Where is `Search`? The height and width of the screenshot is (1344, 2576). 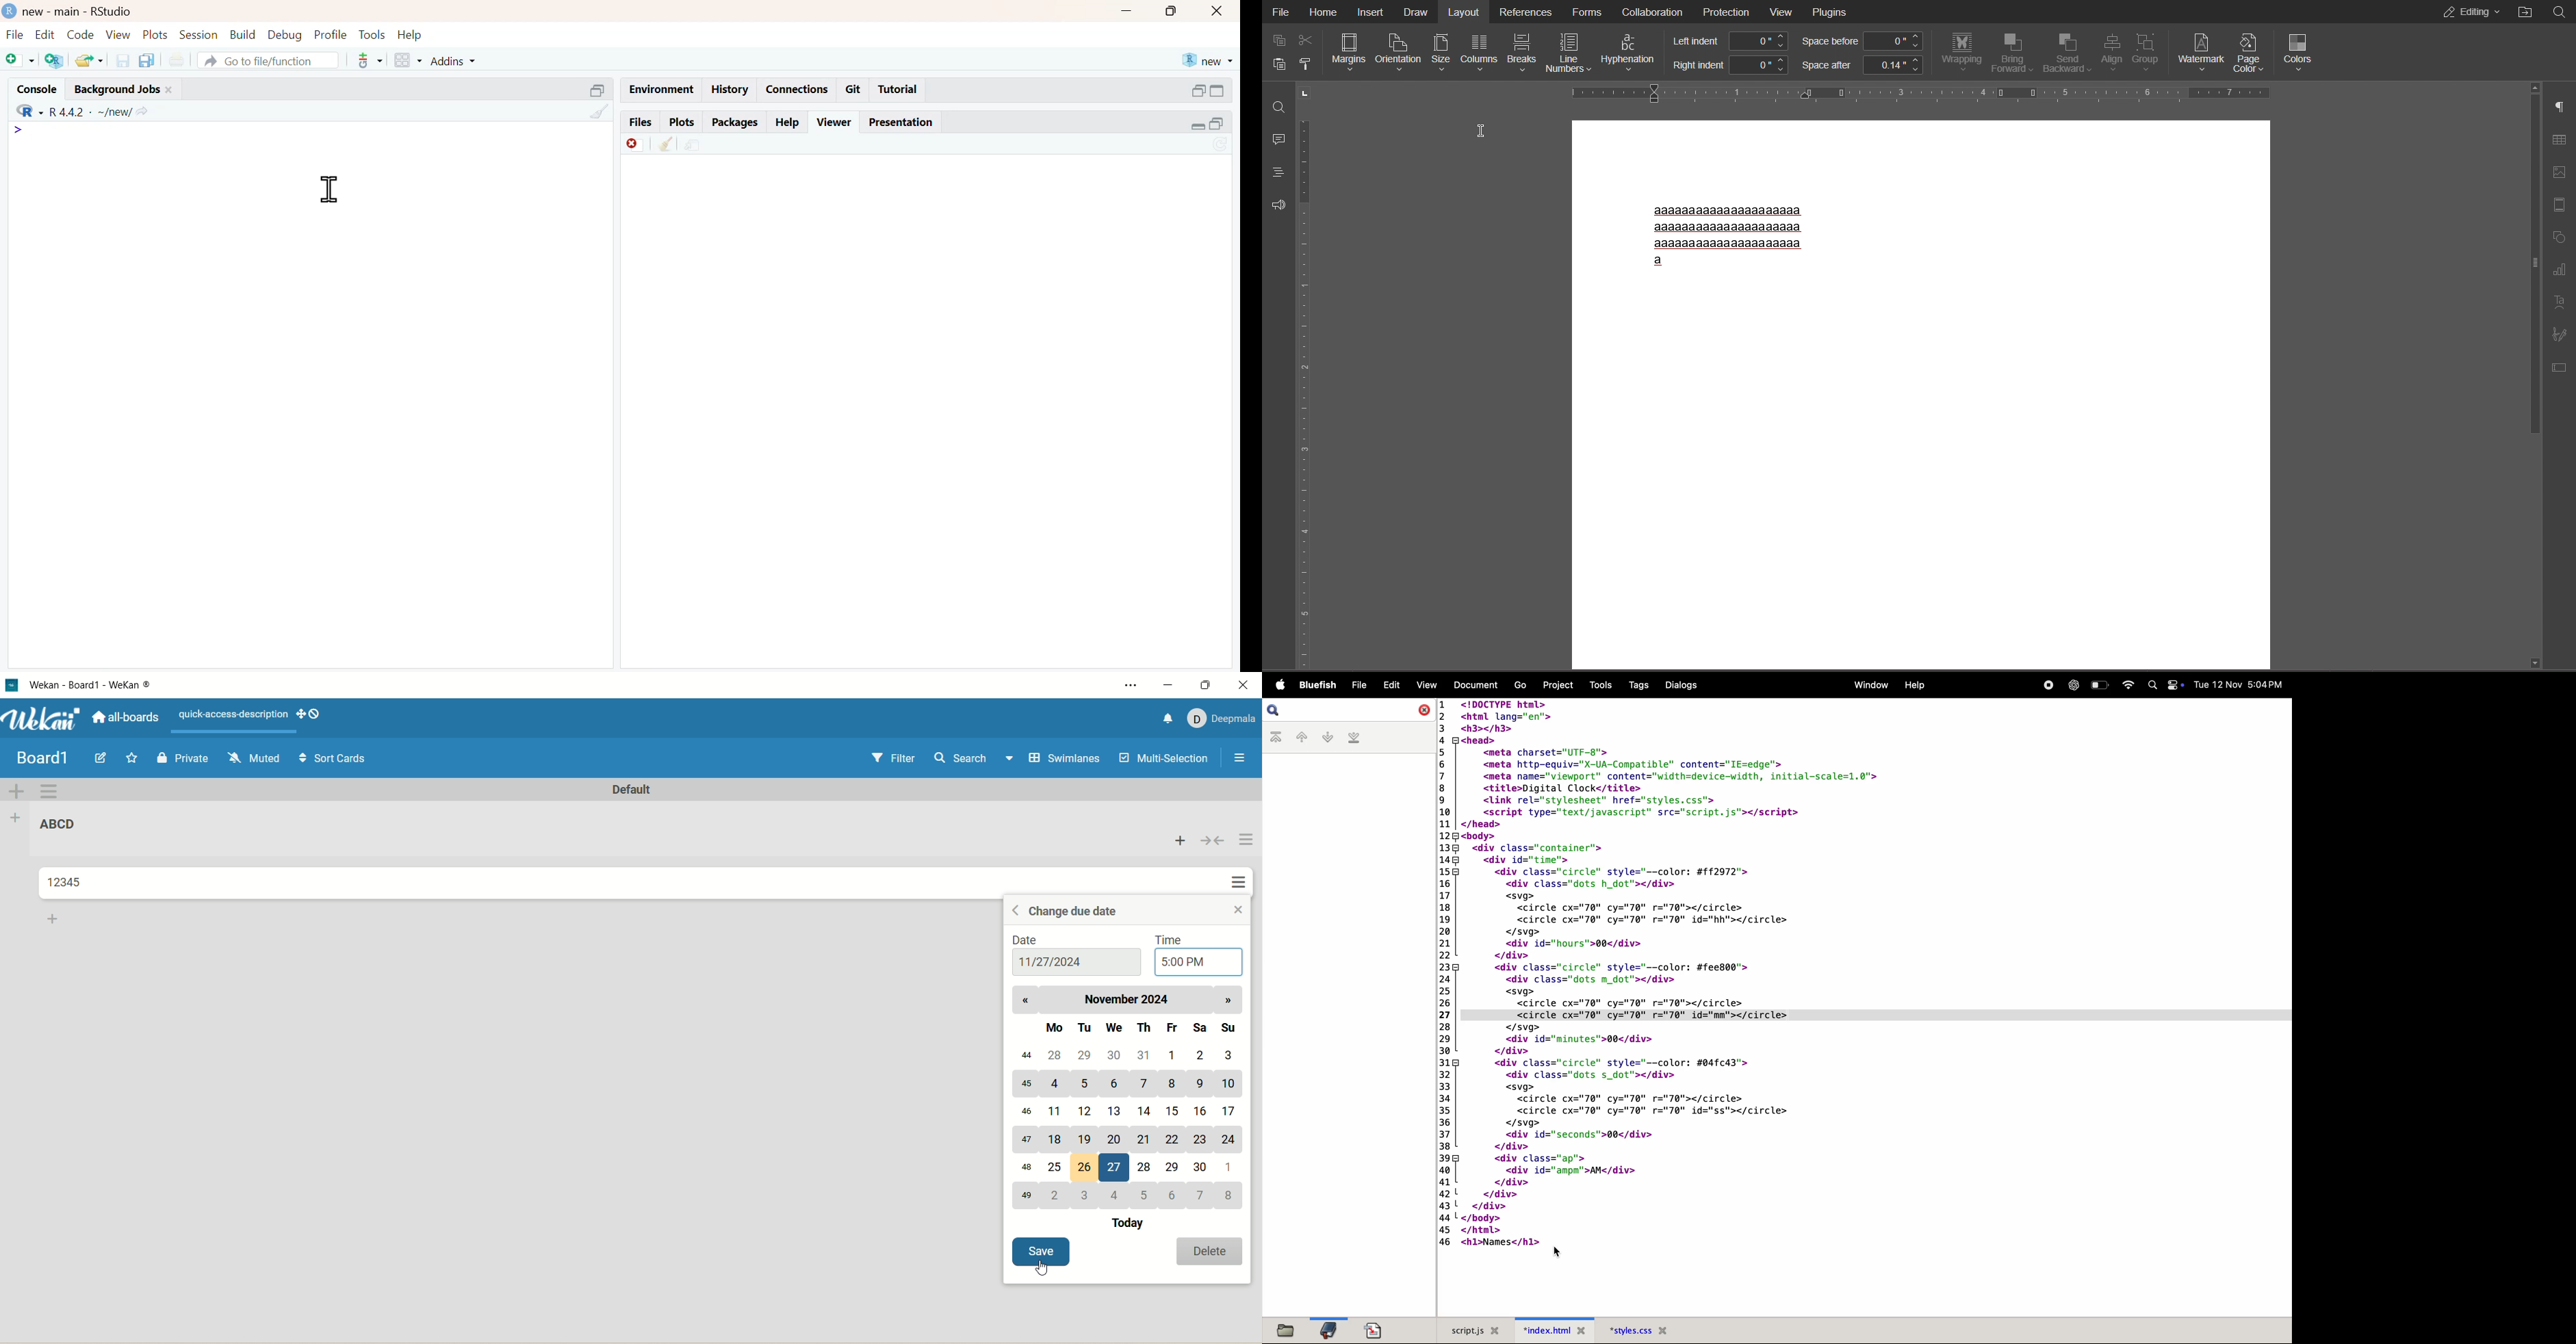
Search is located at coordinates (2153, 685).